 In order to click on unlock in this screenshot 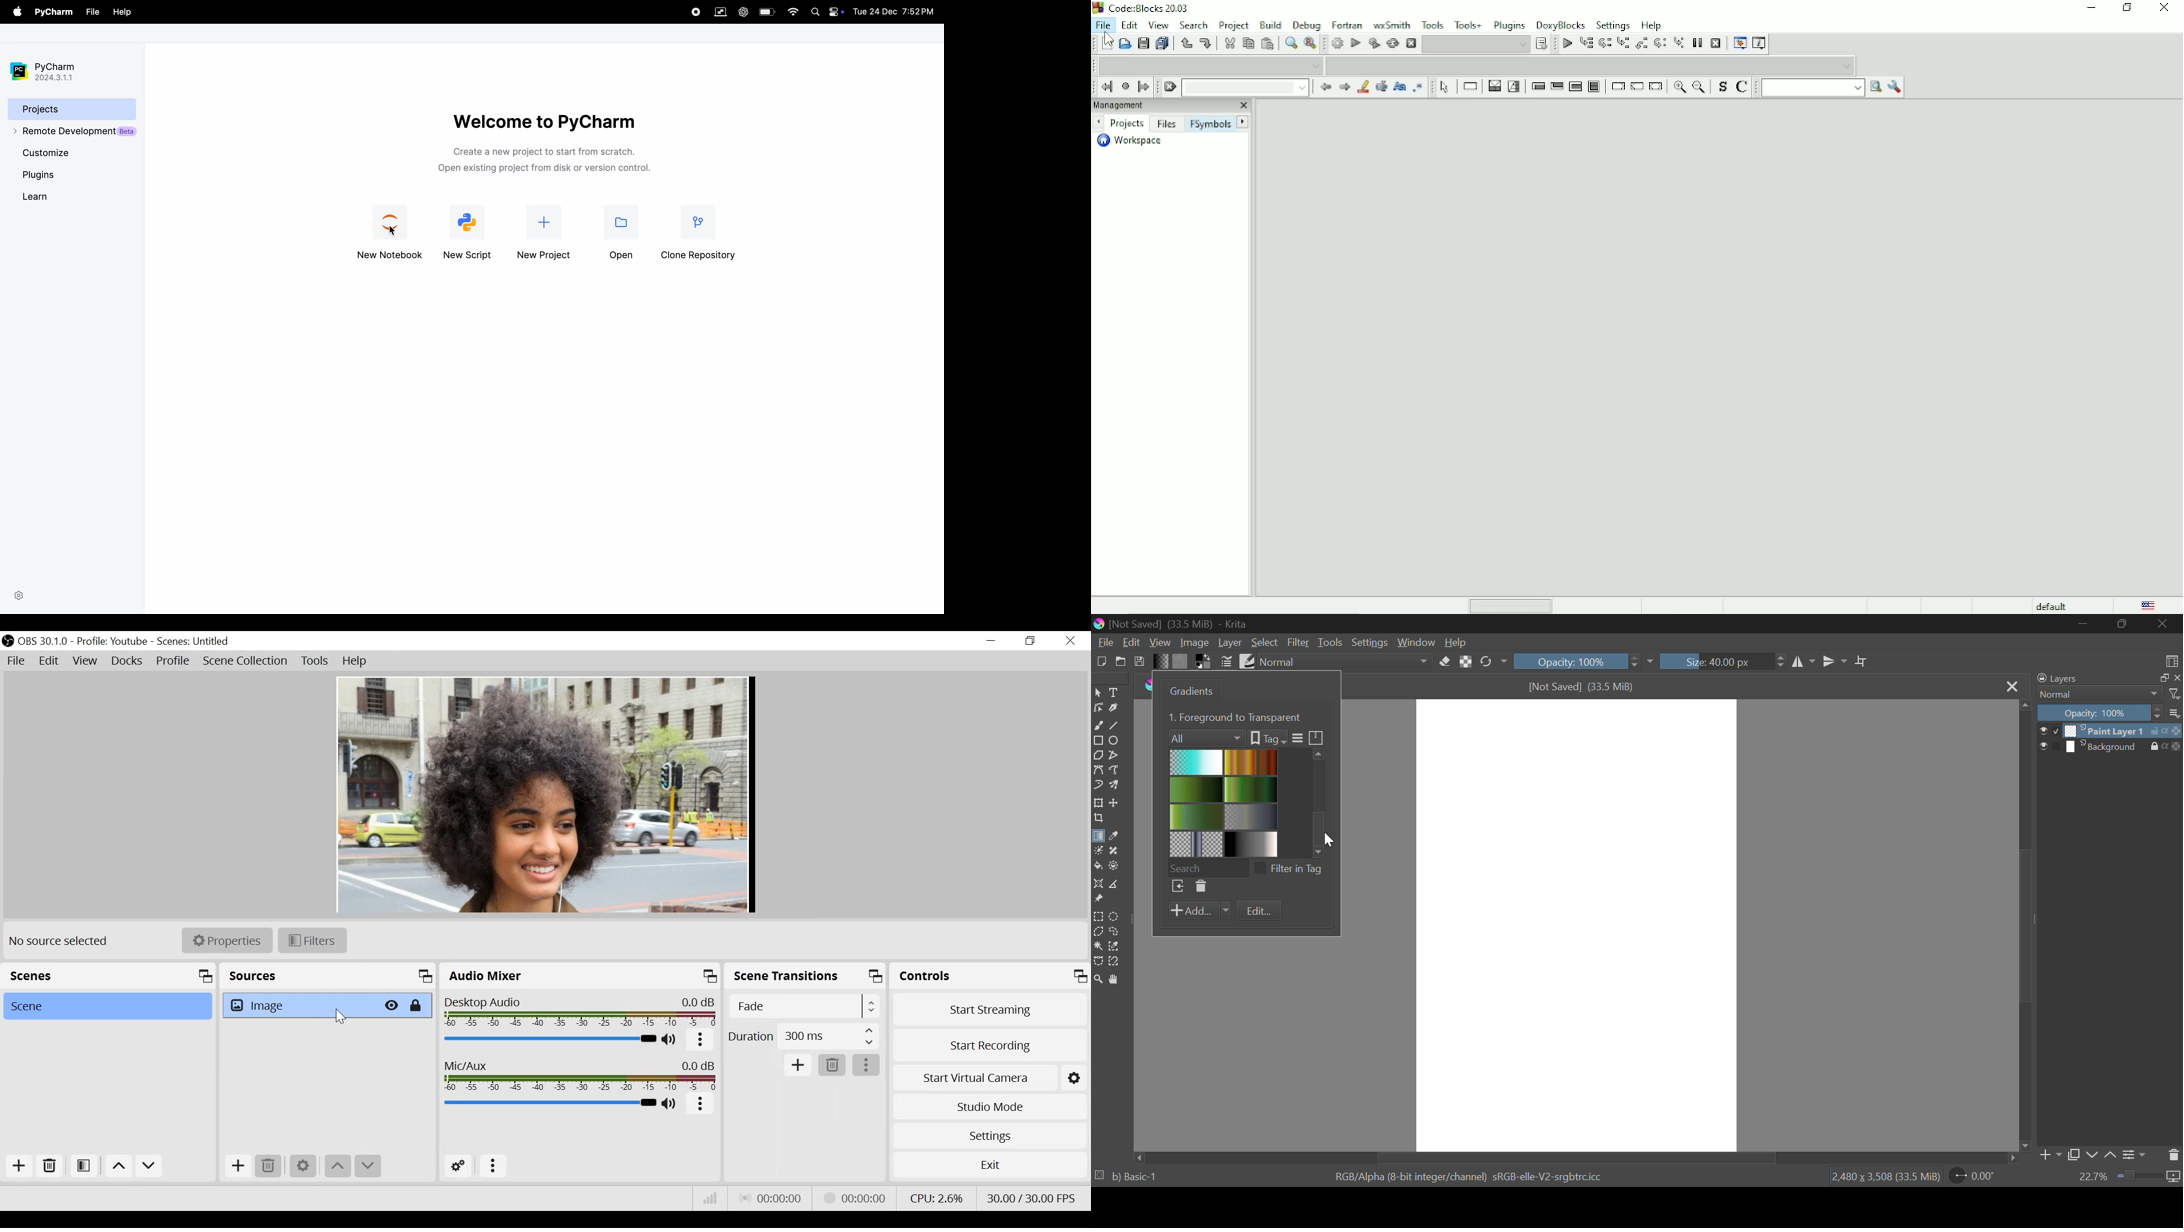, I will do `click(2157, 731)`.